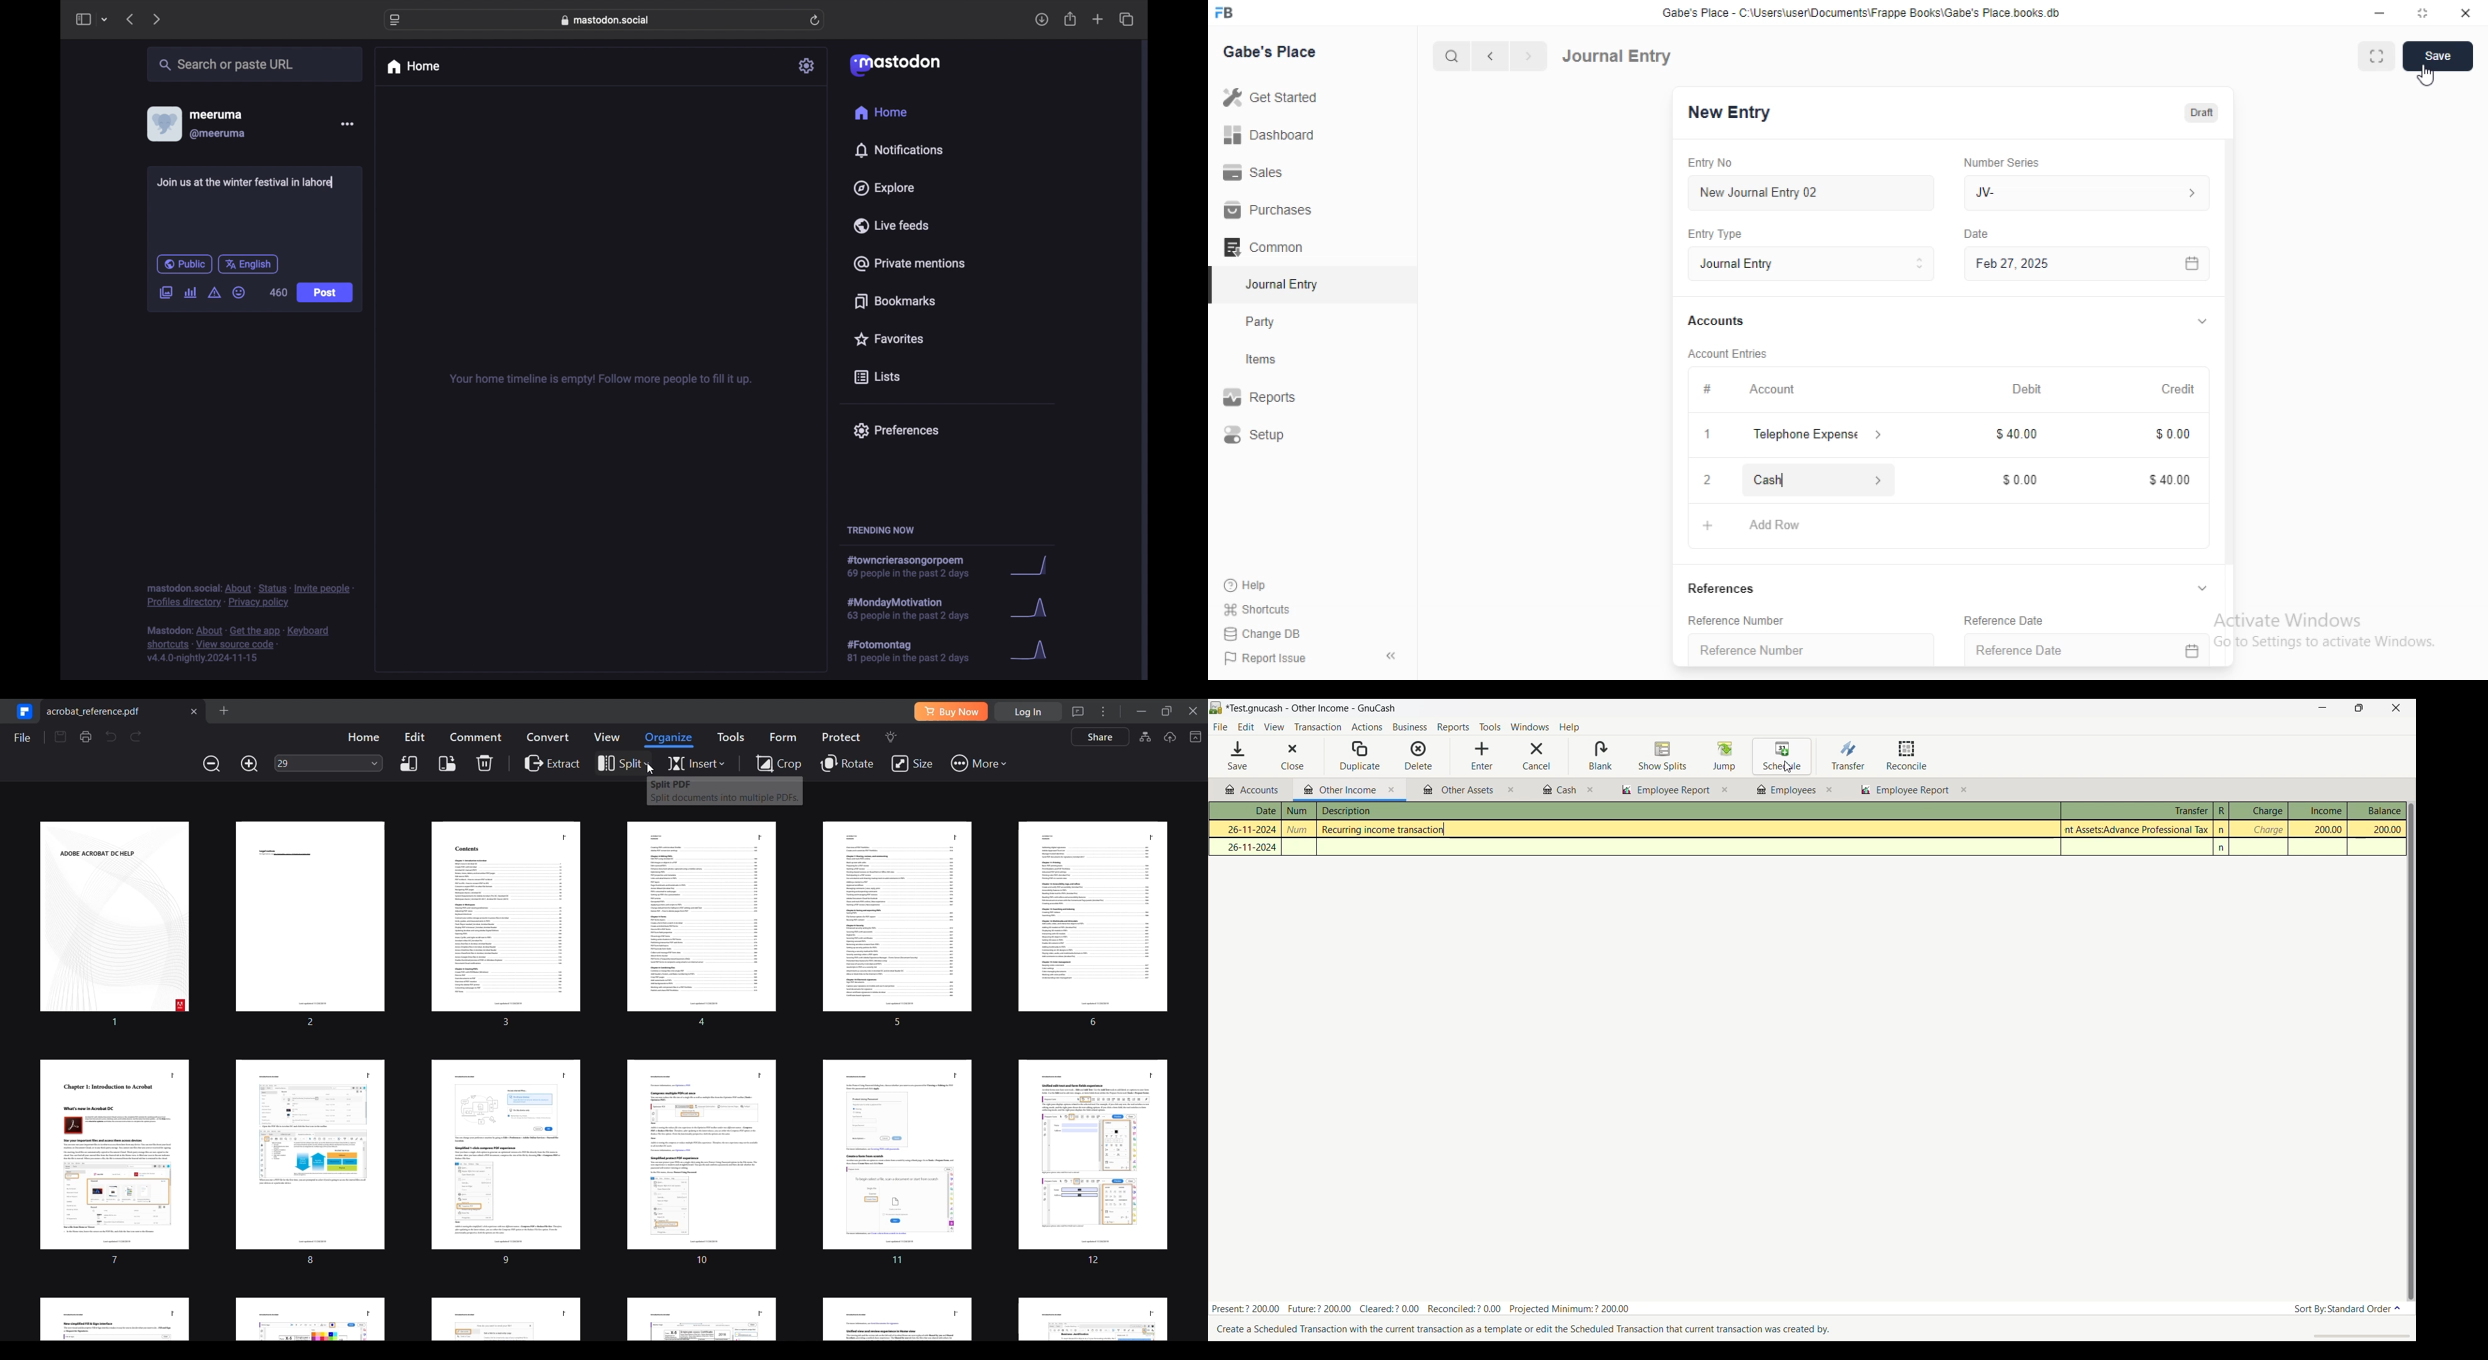 The image size is (2492, 1372). Describe the element at coordinates (951, 711) in the screenshot. I see `Buy software` at that location.